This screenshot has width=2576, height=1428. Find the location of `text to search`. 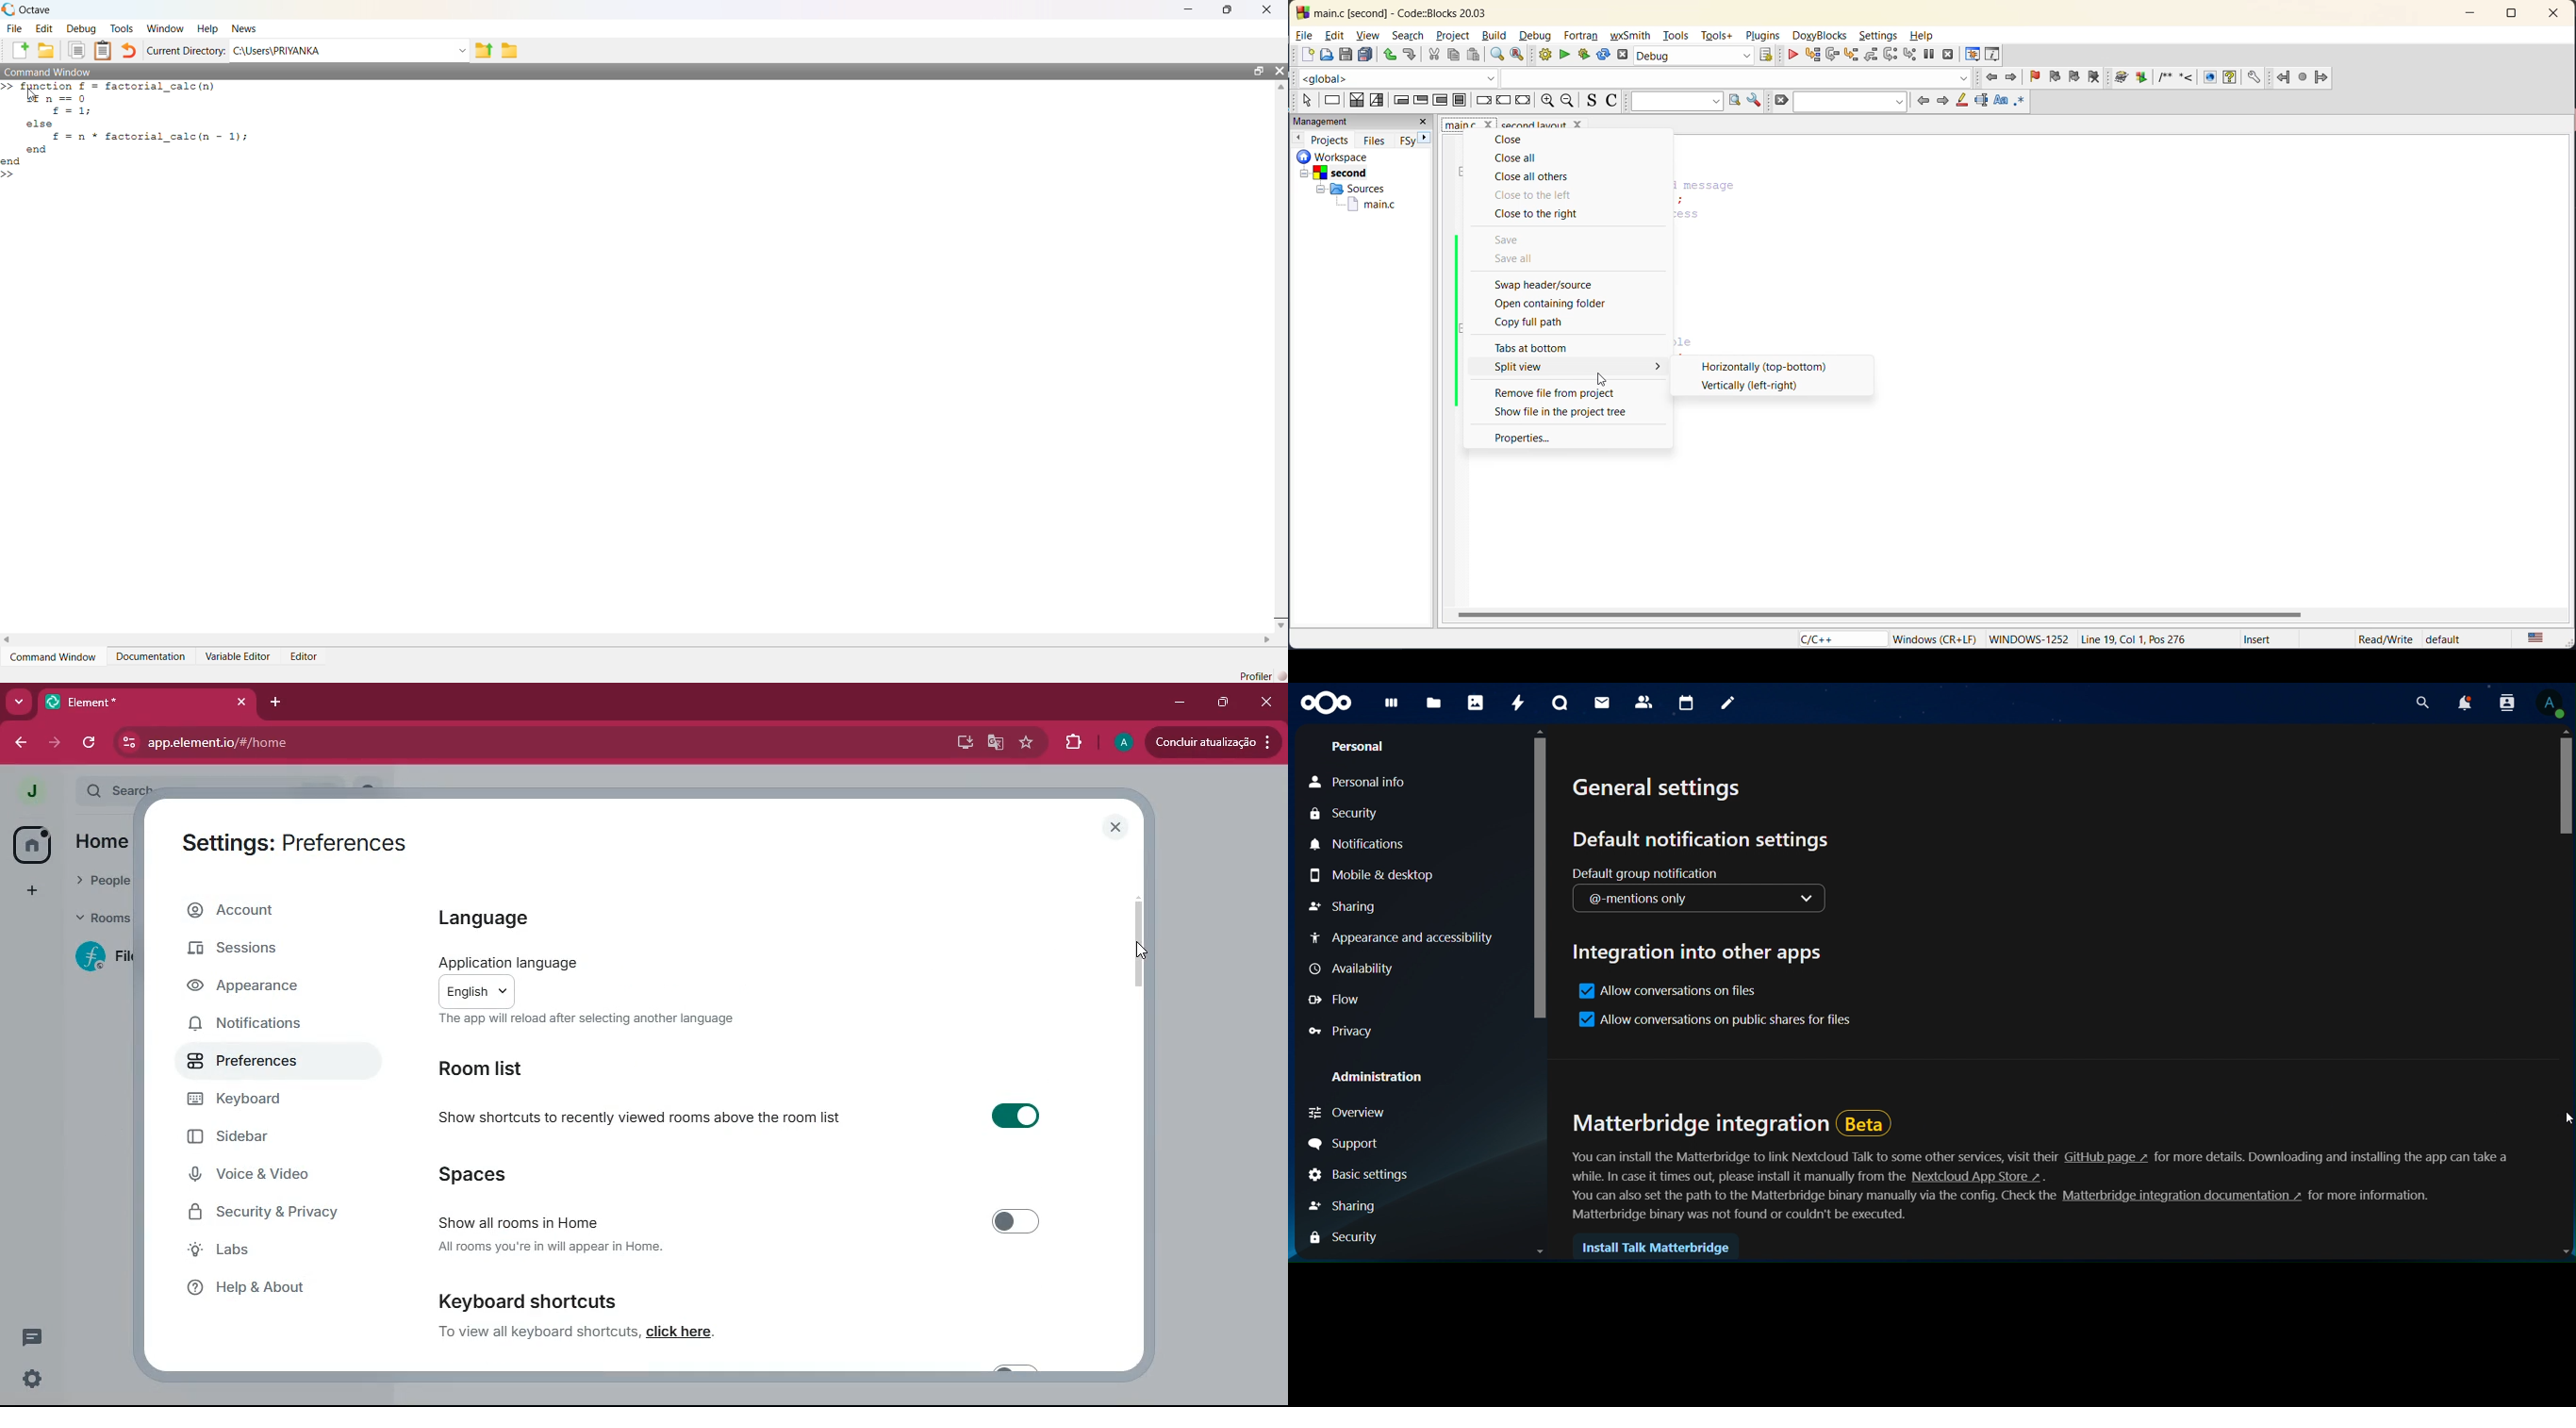

text to search is located at coordinates (1674, 101).